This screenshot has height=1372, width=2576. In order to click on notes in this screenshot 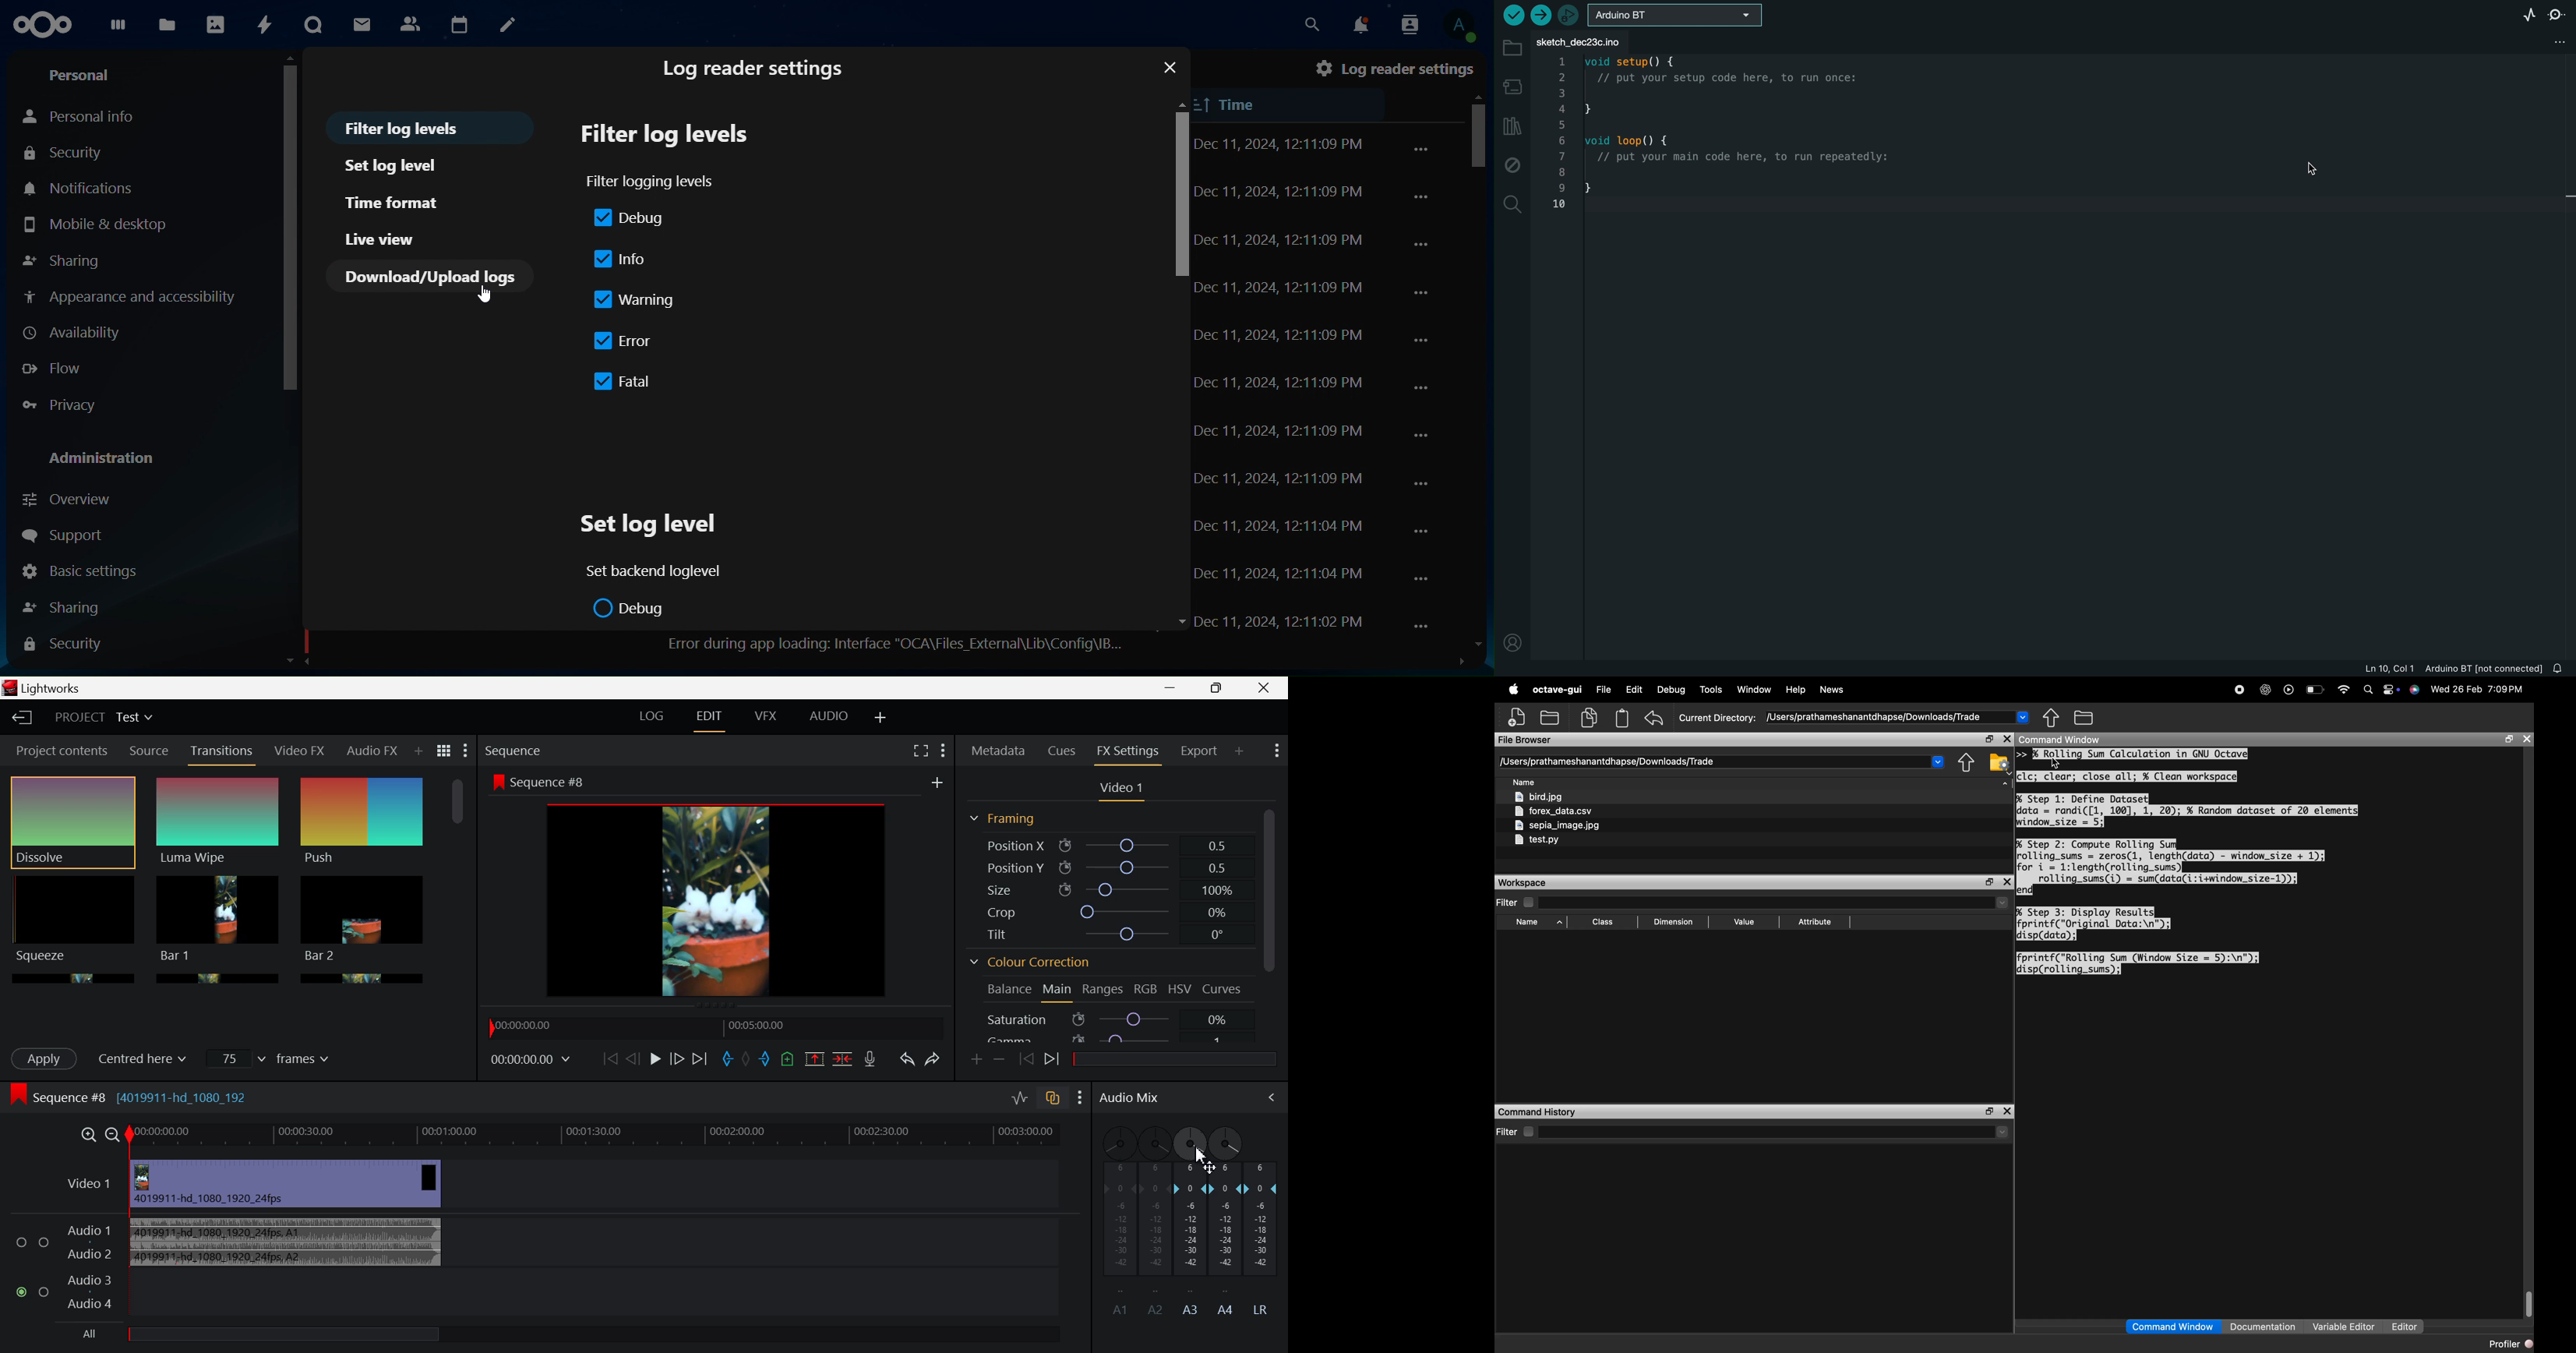, I will do `click(508, 23)`.